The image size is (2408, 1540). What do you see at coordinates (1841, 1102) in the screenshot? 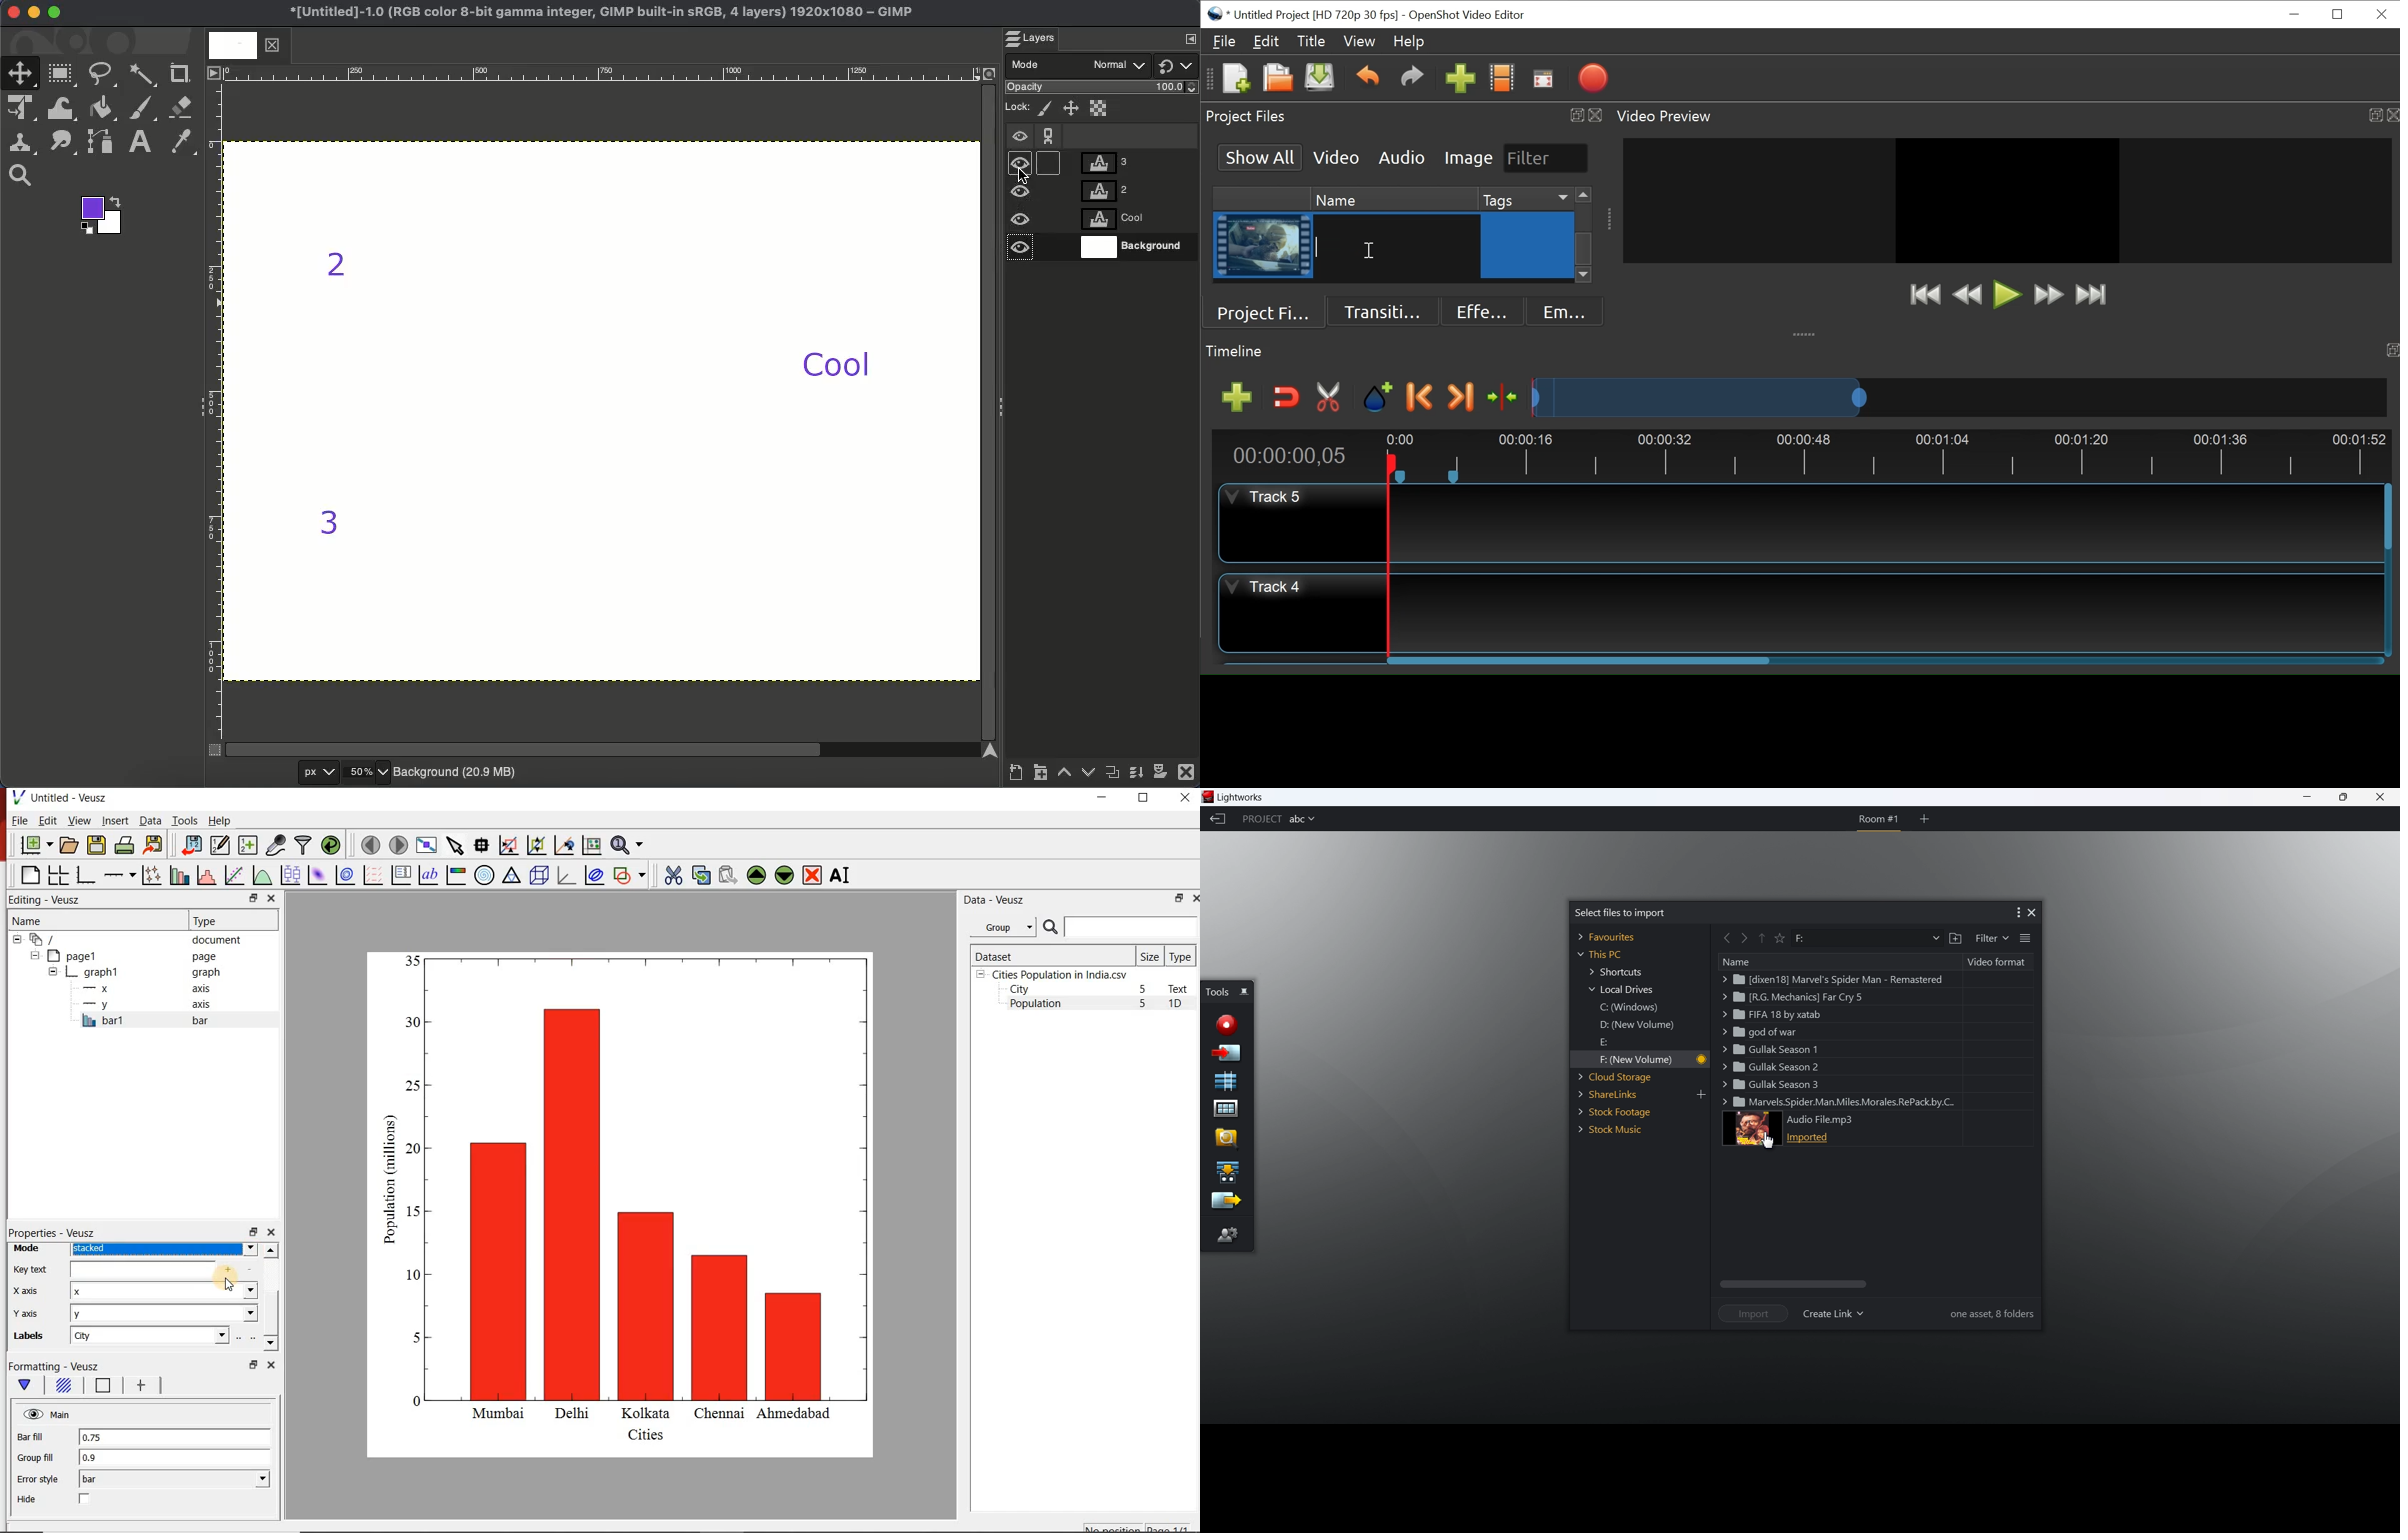
I see `miles morales` at bounding box center [1841, 1102].